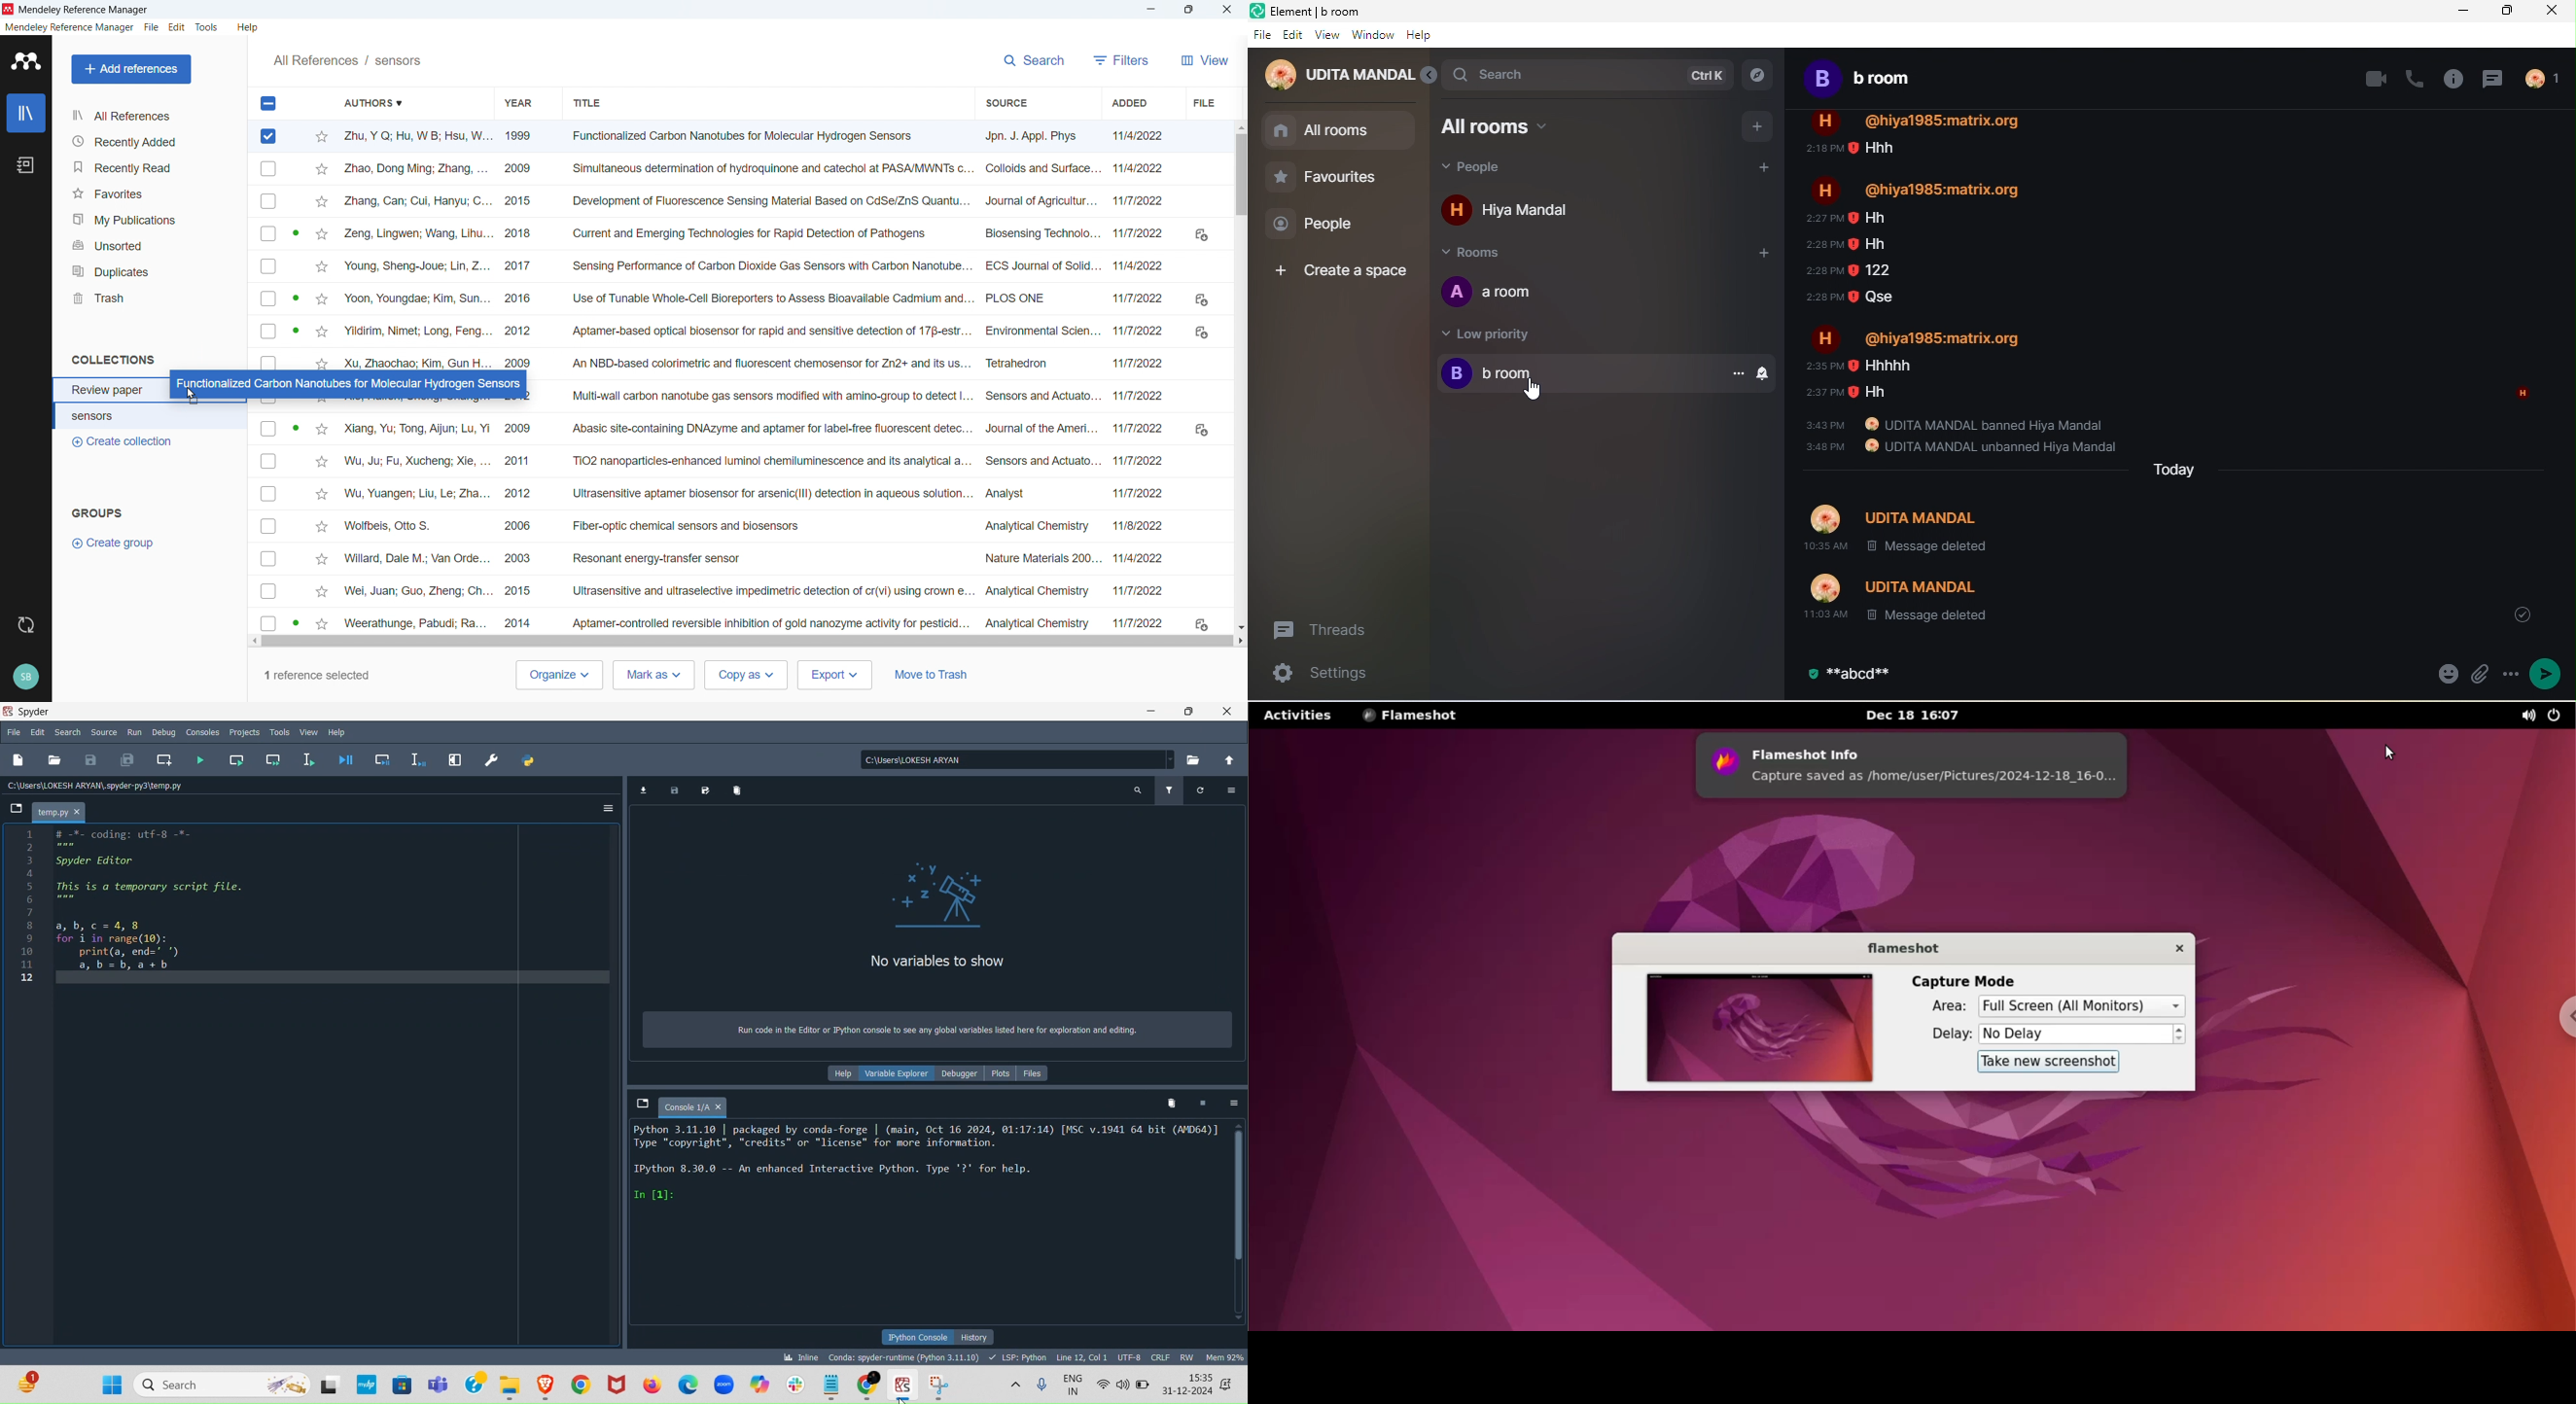 This screenshot has height=1428, width=2576. I want to click on Completions, linting, code folding and symbols status, so click(1018, 1357).